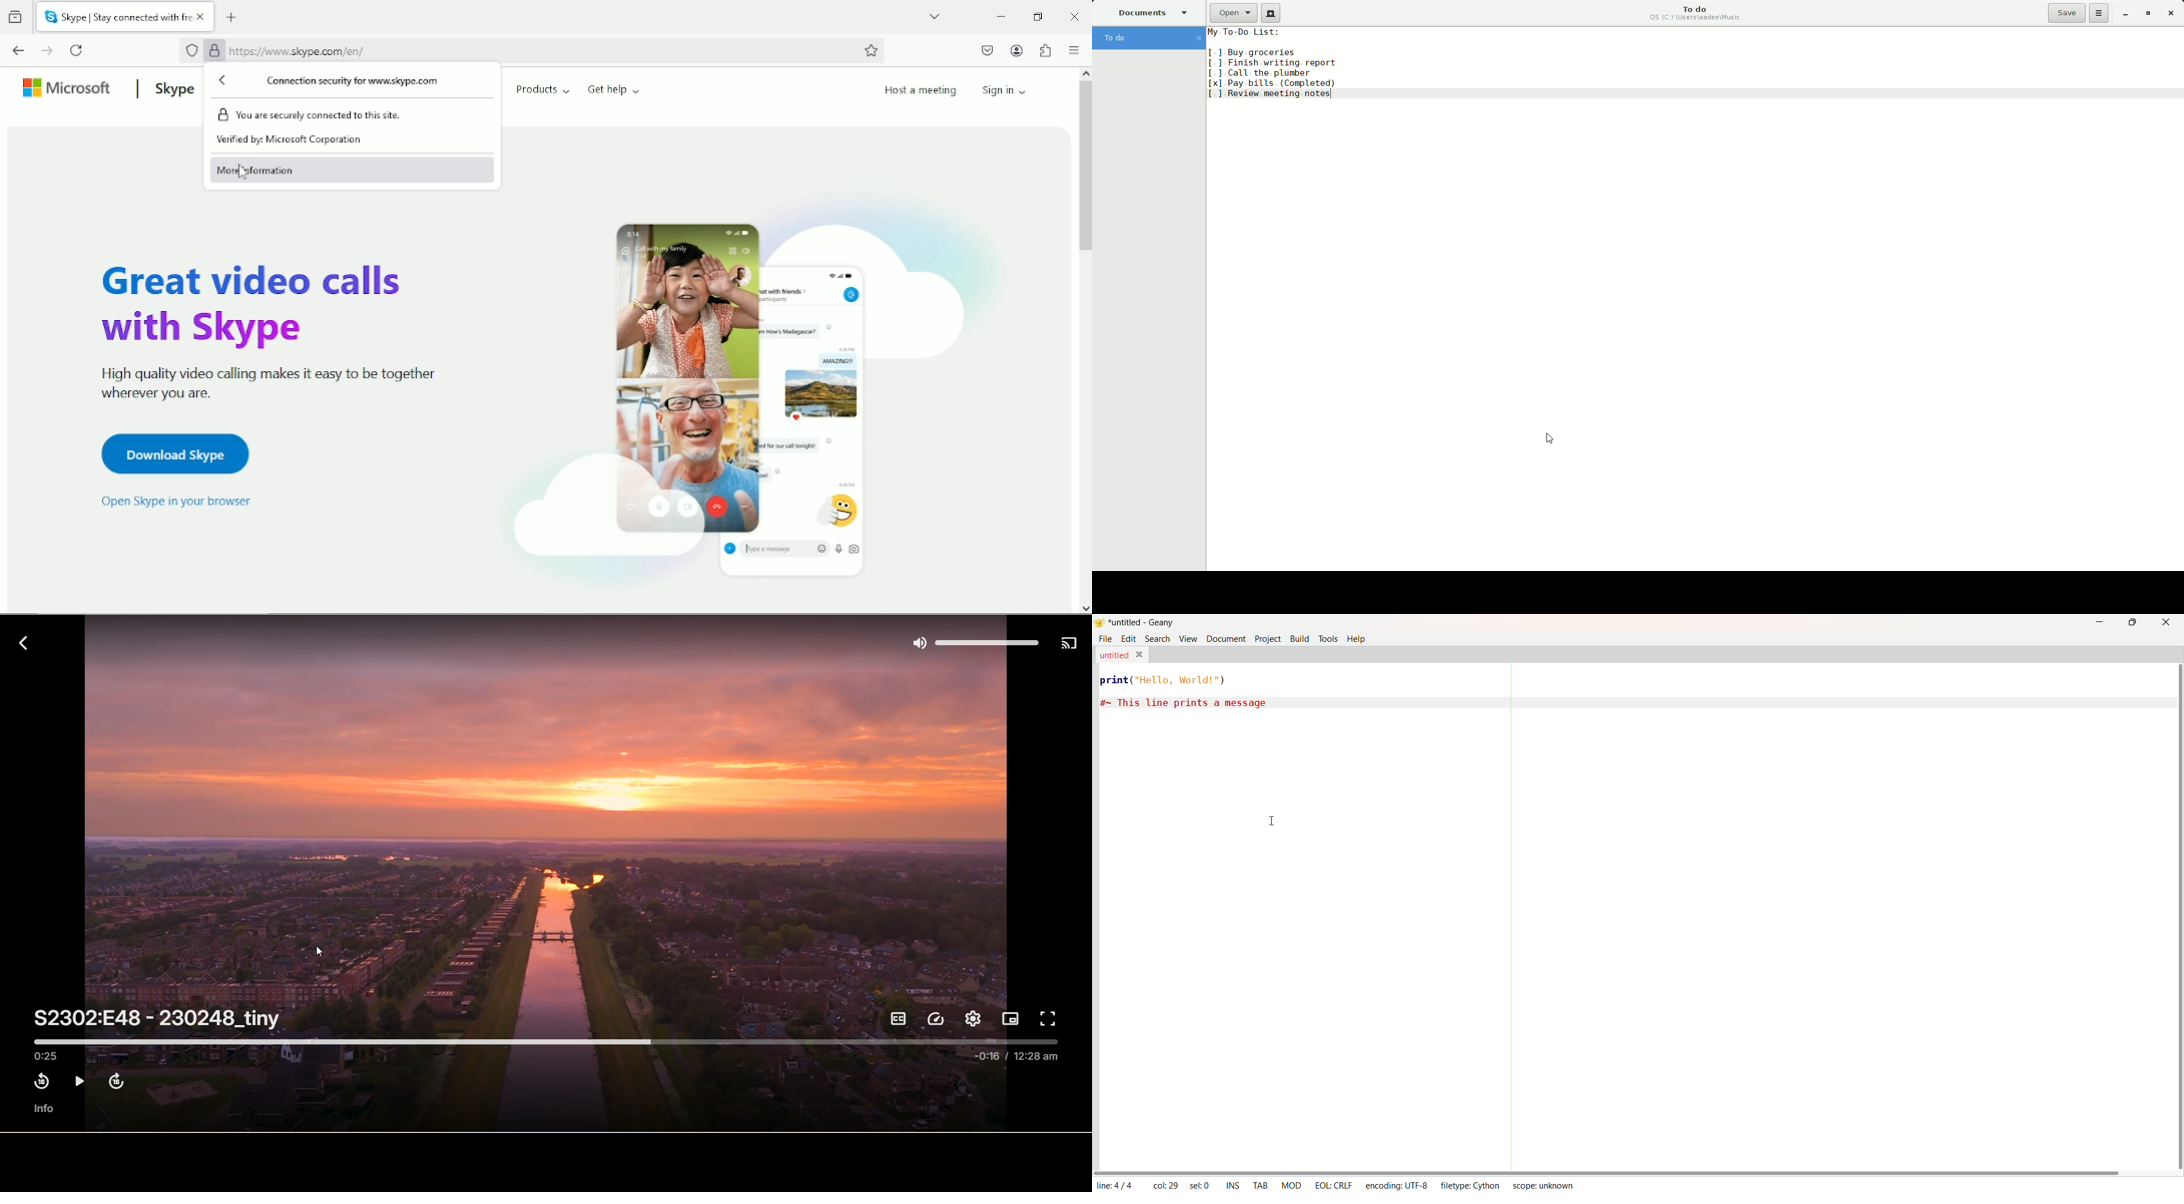  Describe the element at coordinates (1075, 16) in the screenshot. I see `close` at that location.